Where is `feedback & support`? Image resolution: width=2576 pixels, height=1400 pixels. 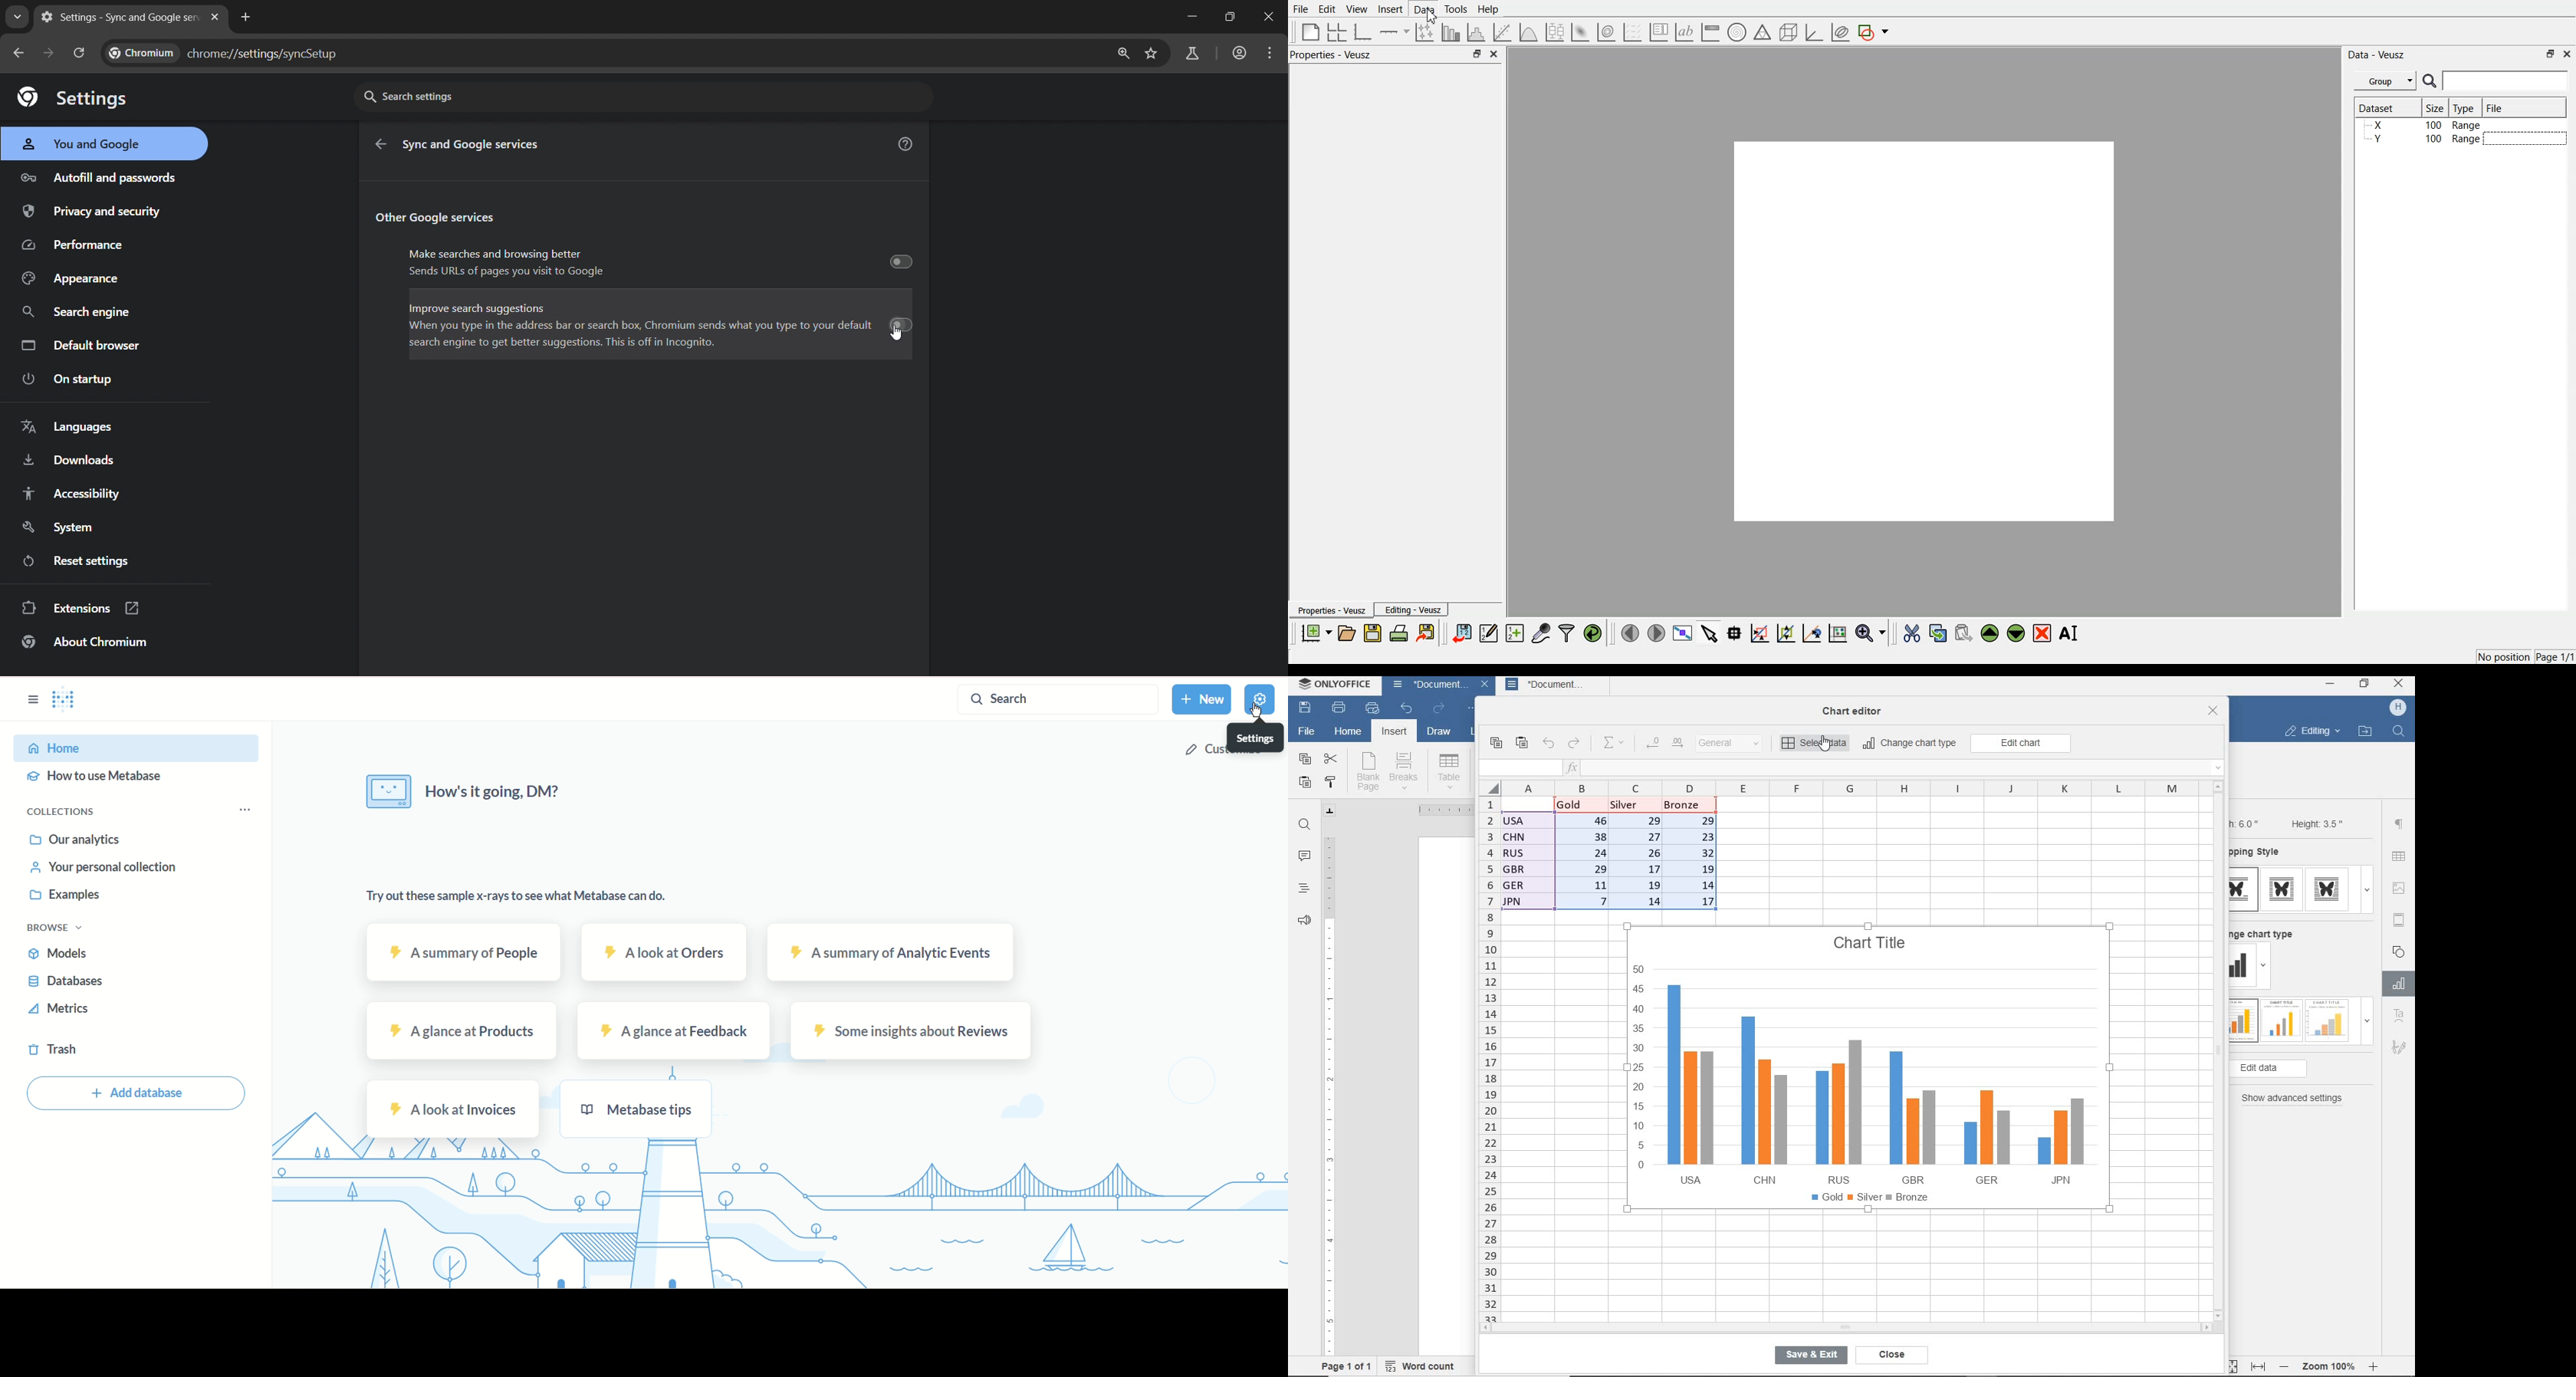 feedback & support is located at coordinates (1303, 923).